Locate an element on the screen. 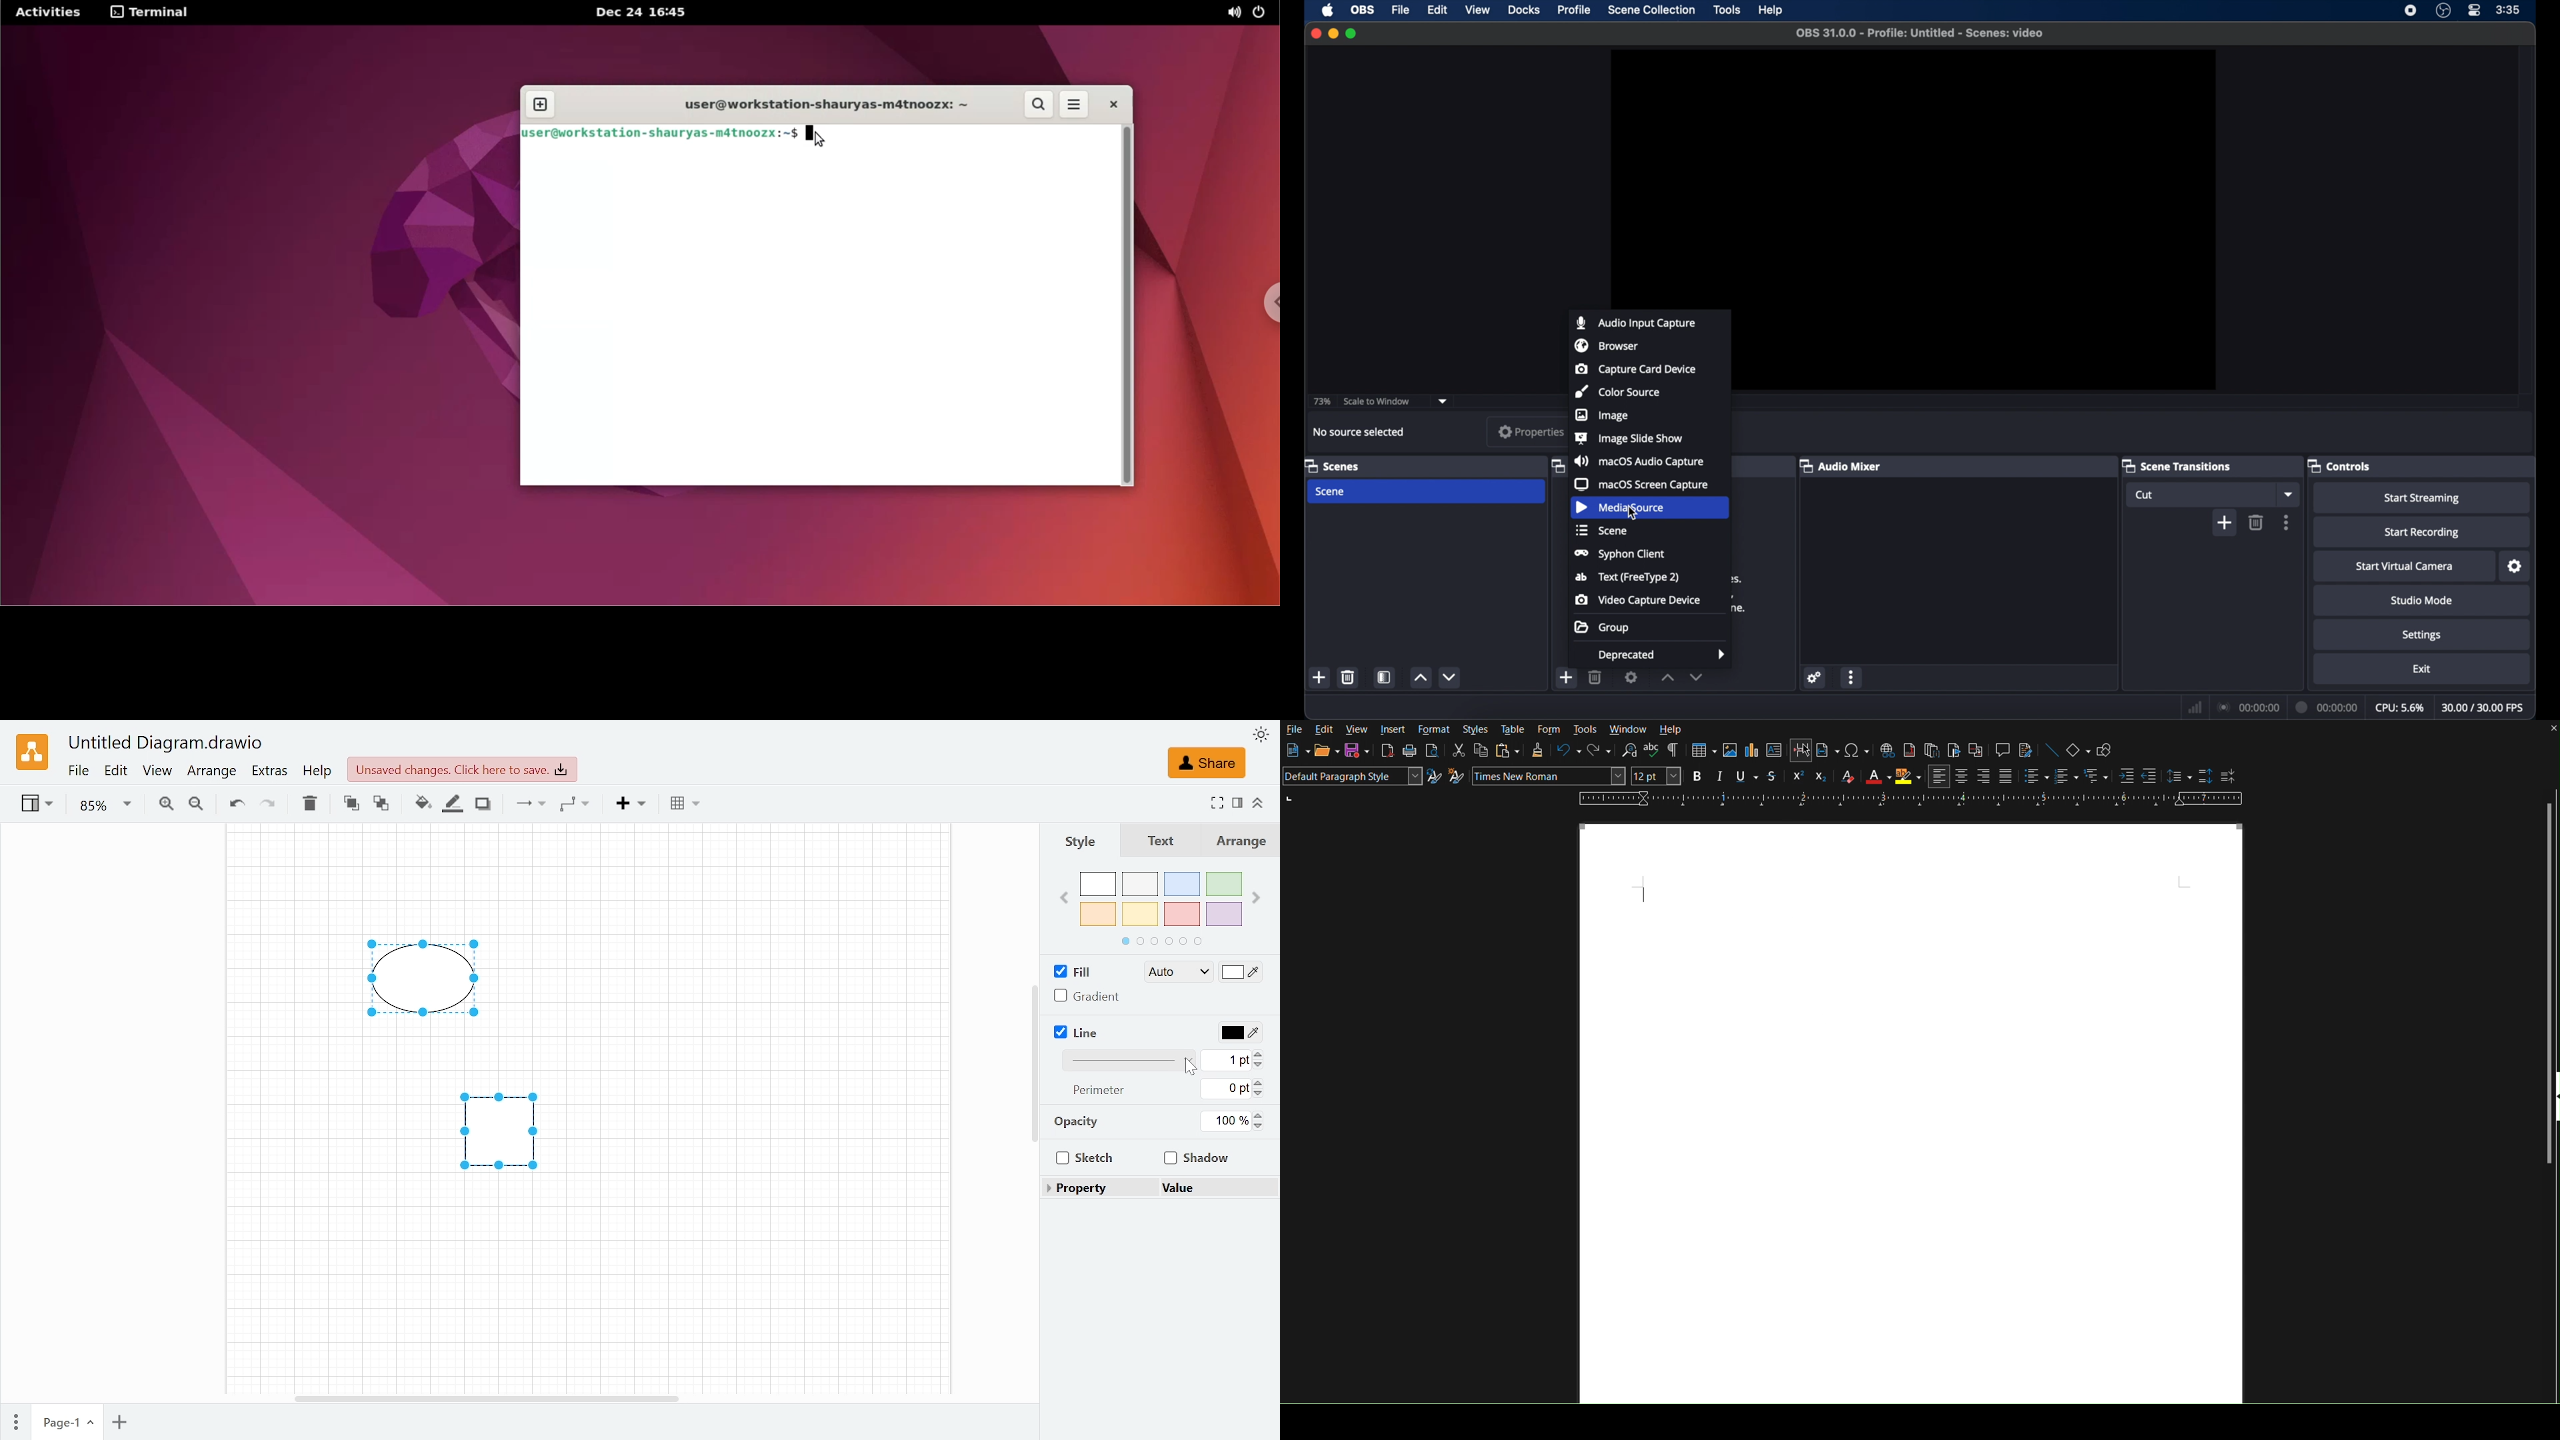 The width and height of the screenshot is (2576, 1456). Superscript is located at coordinates (1797, 777).